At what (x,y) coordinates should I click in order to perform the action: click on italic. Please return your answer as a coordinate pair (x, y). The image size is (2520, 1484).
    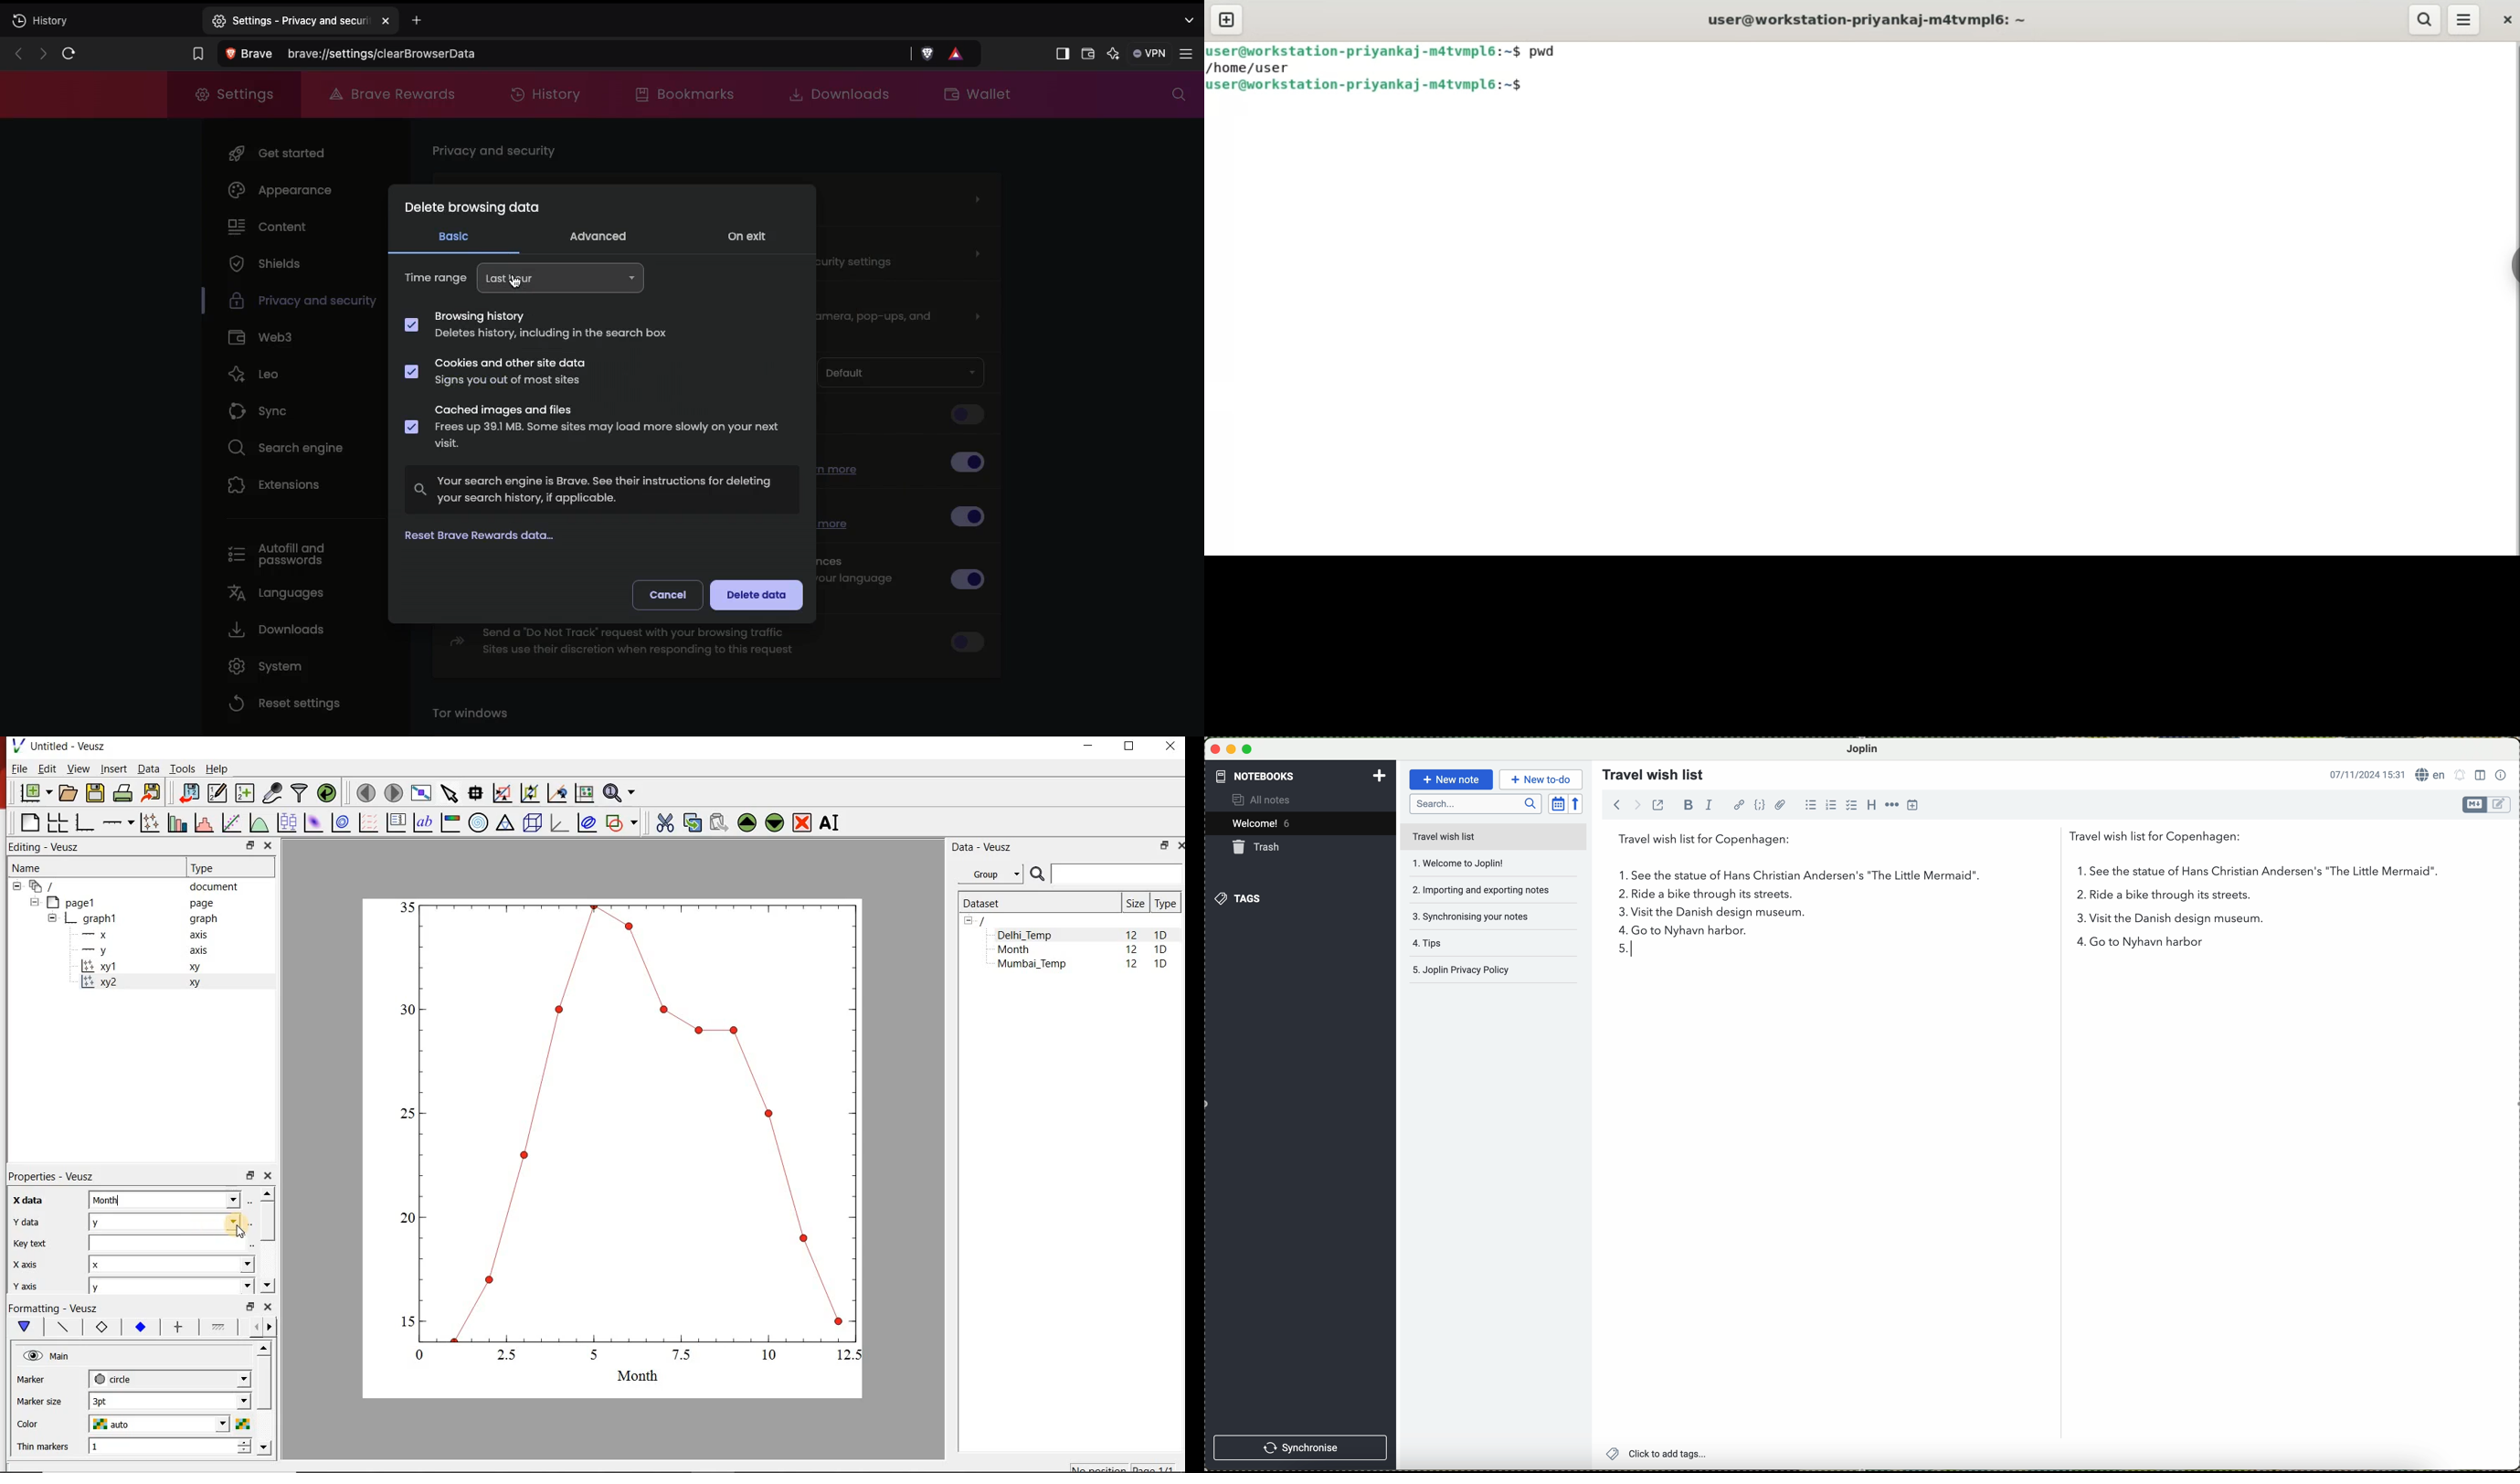
    Looking at the image, I should click on (1712, 806).